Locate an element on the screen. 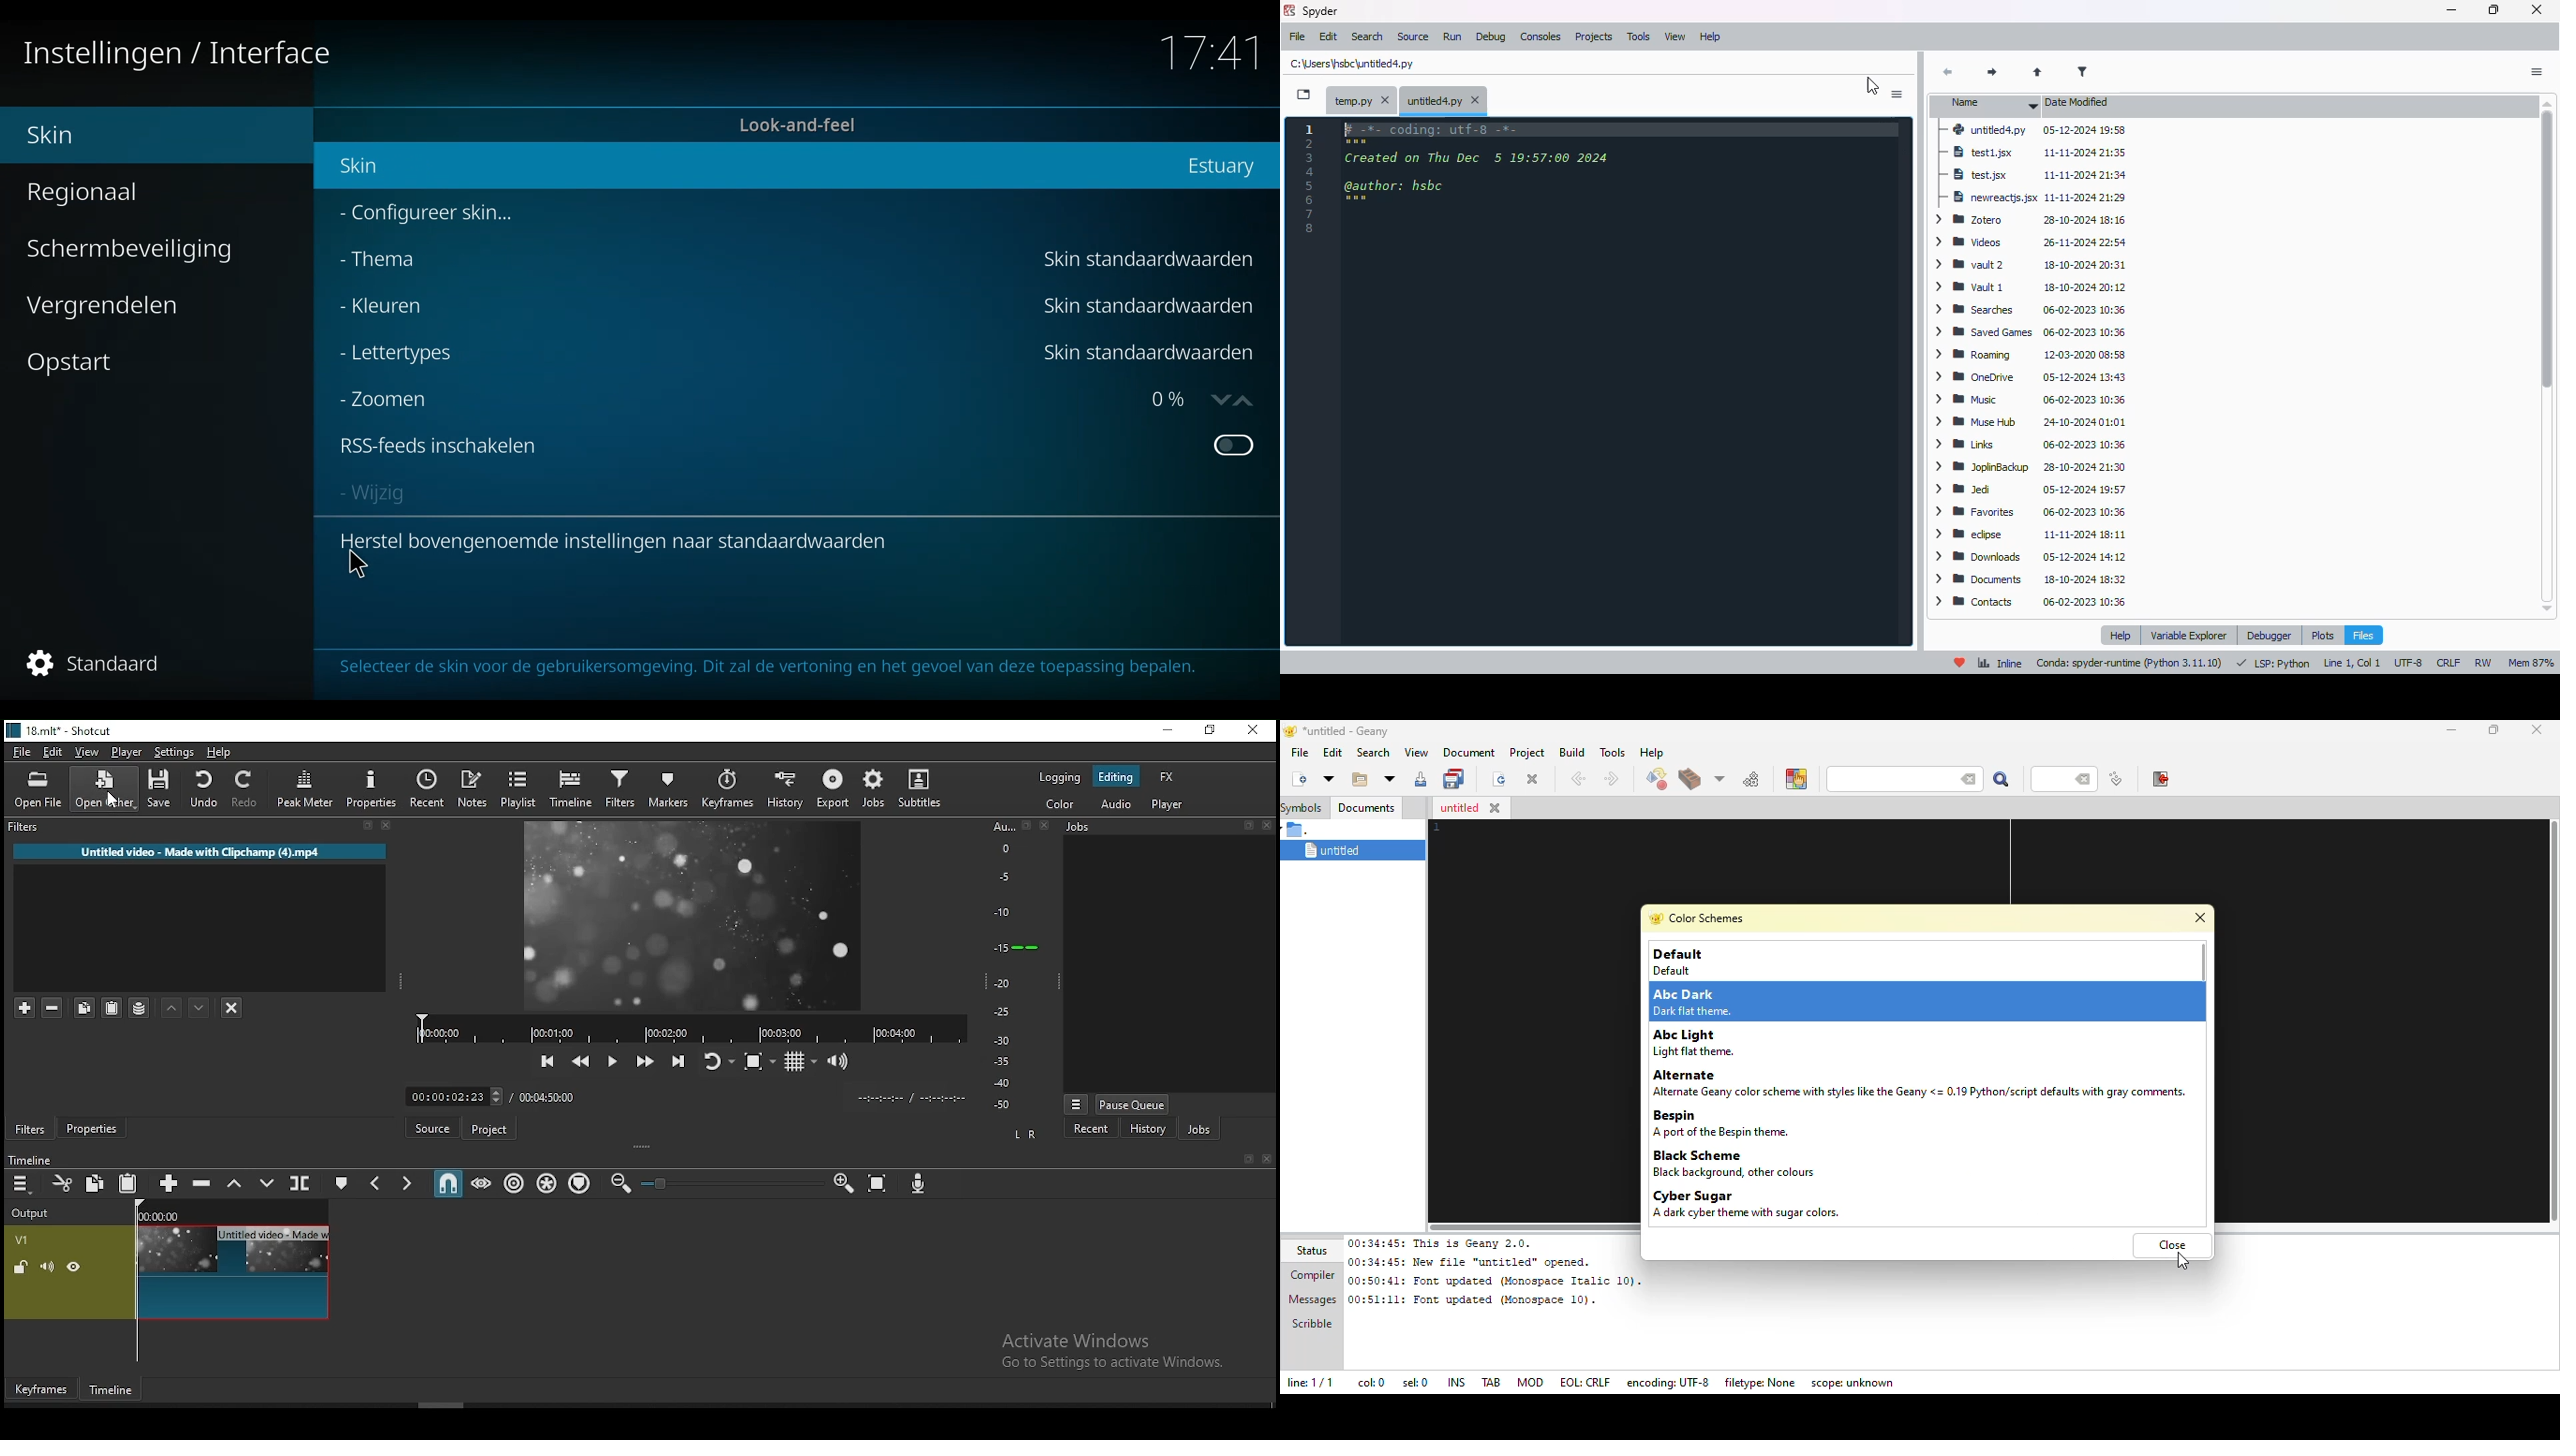  menu is located at coordinates (23, 1184).